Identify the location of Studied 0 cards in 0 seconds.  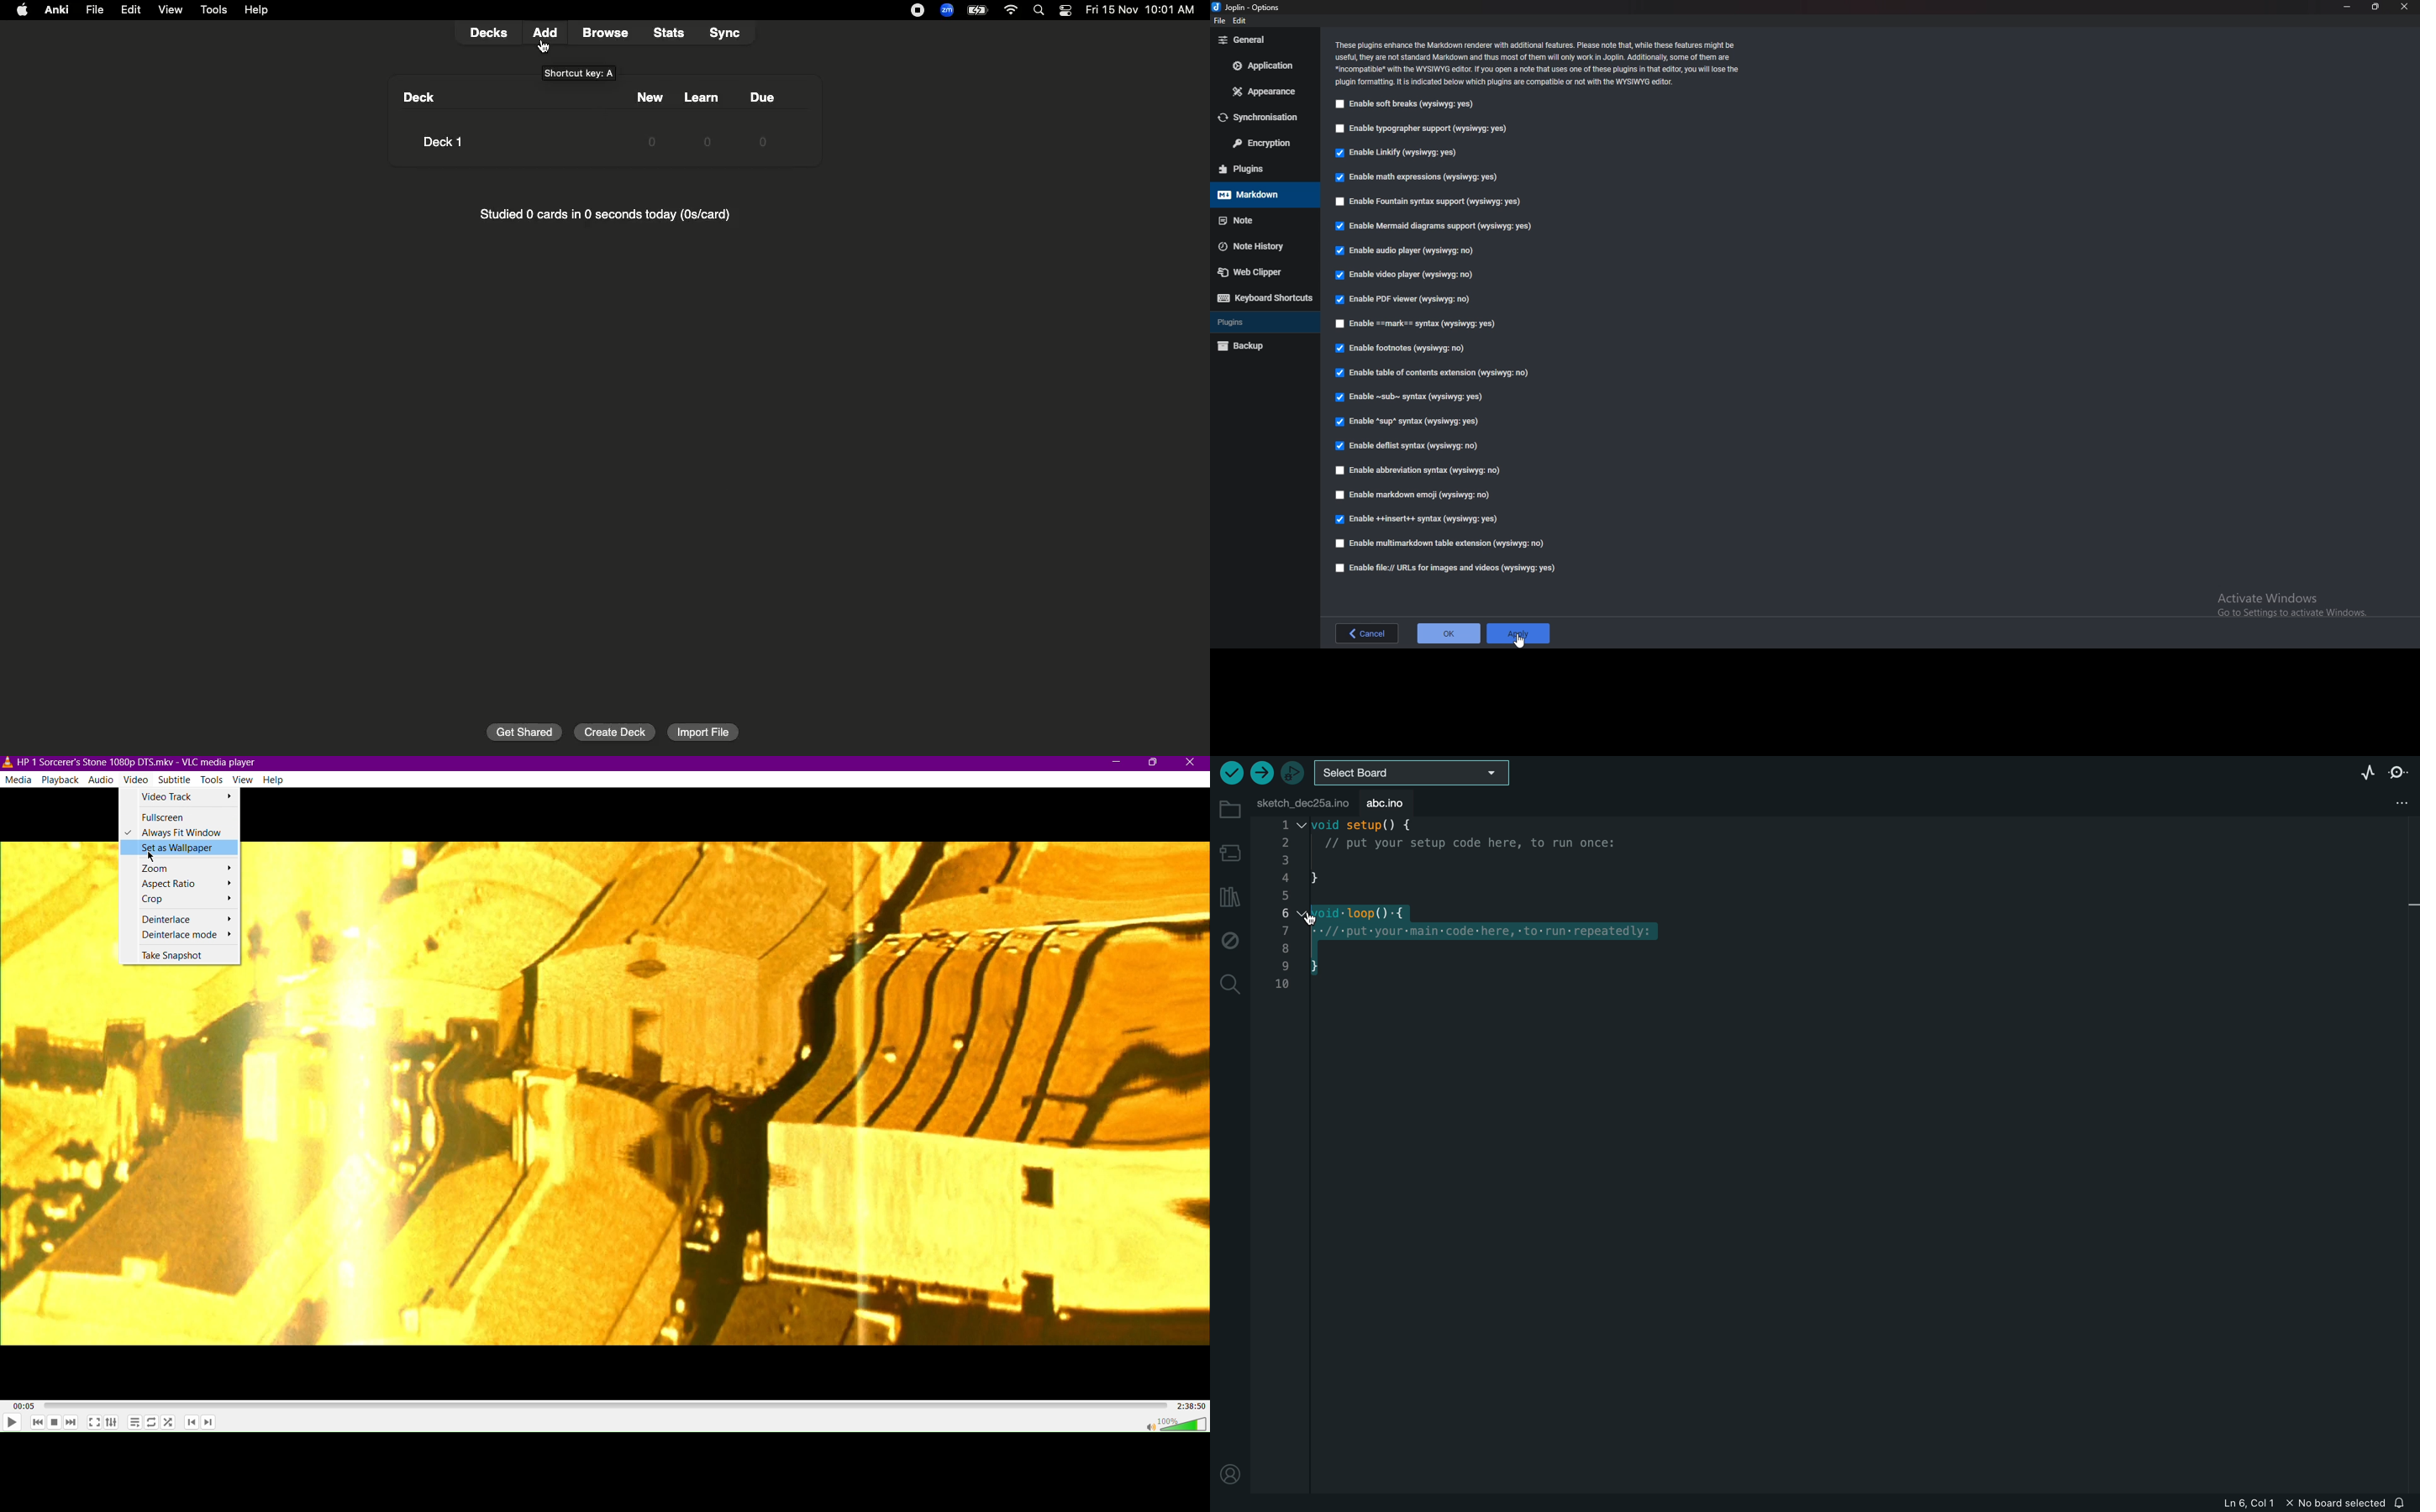
(618, 218).